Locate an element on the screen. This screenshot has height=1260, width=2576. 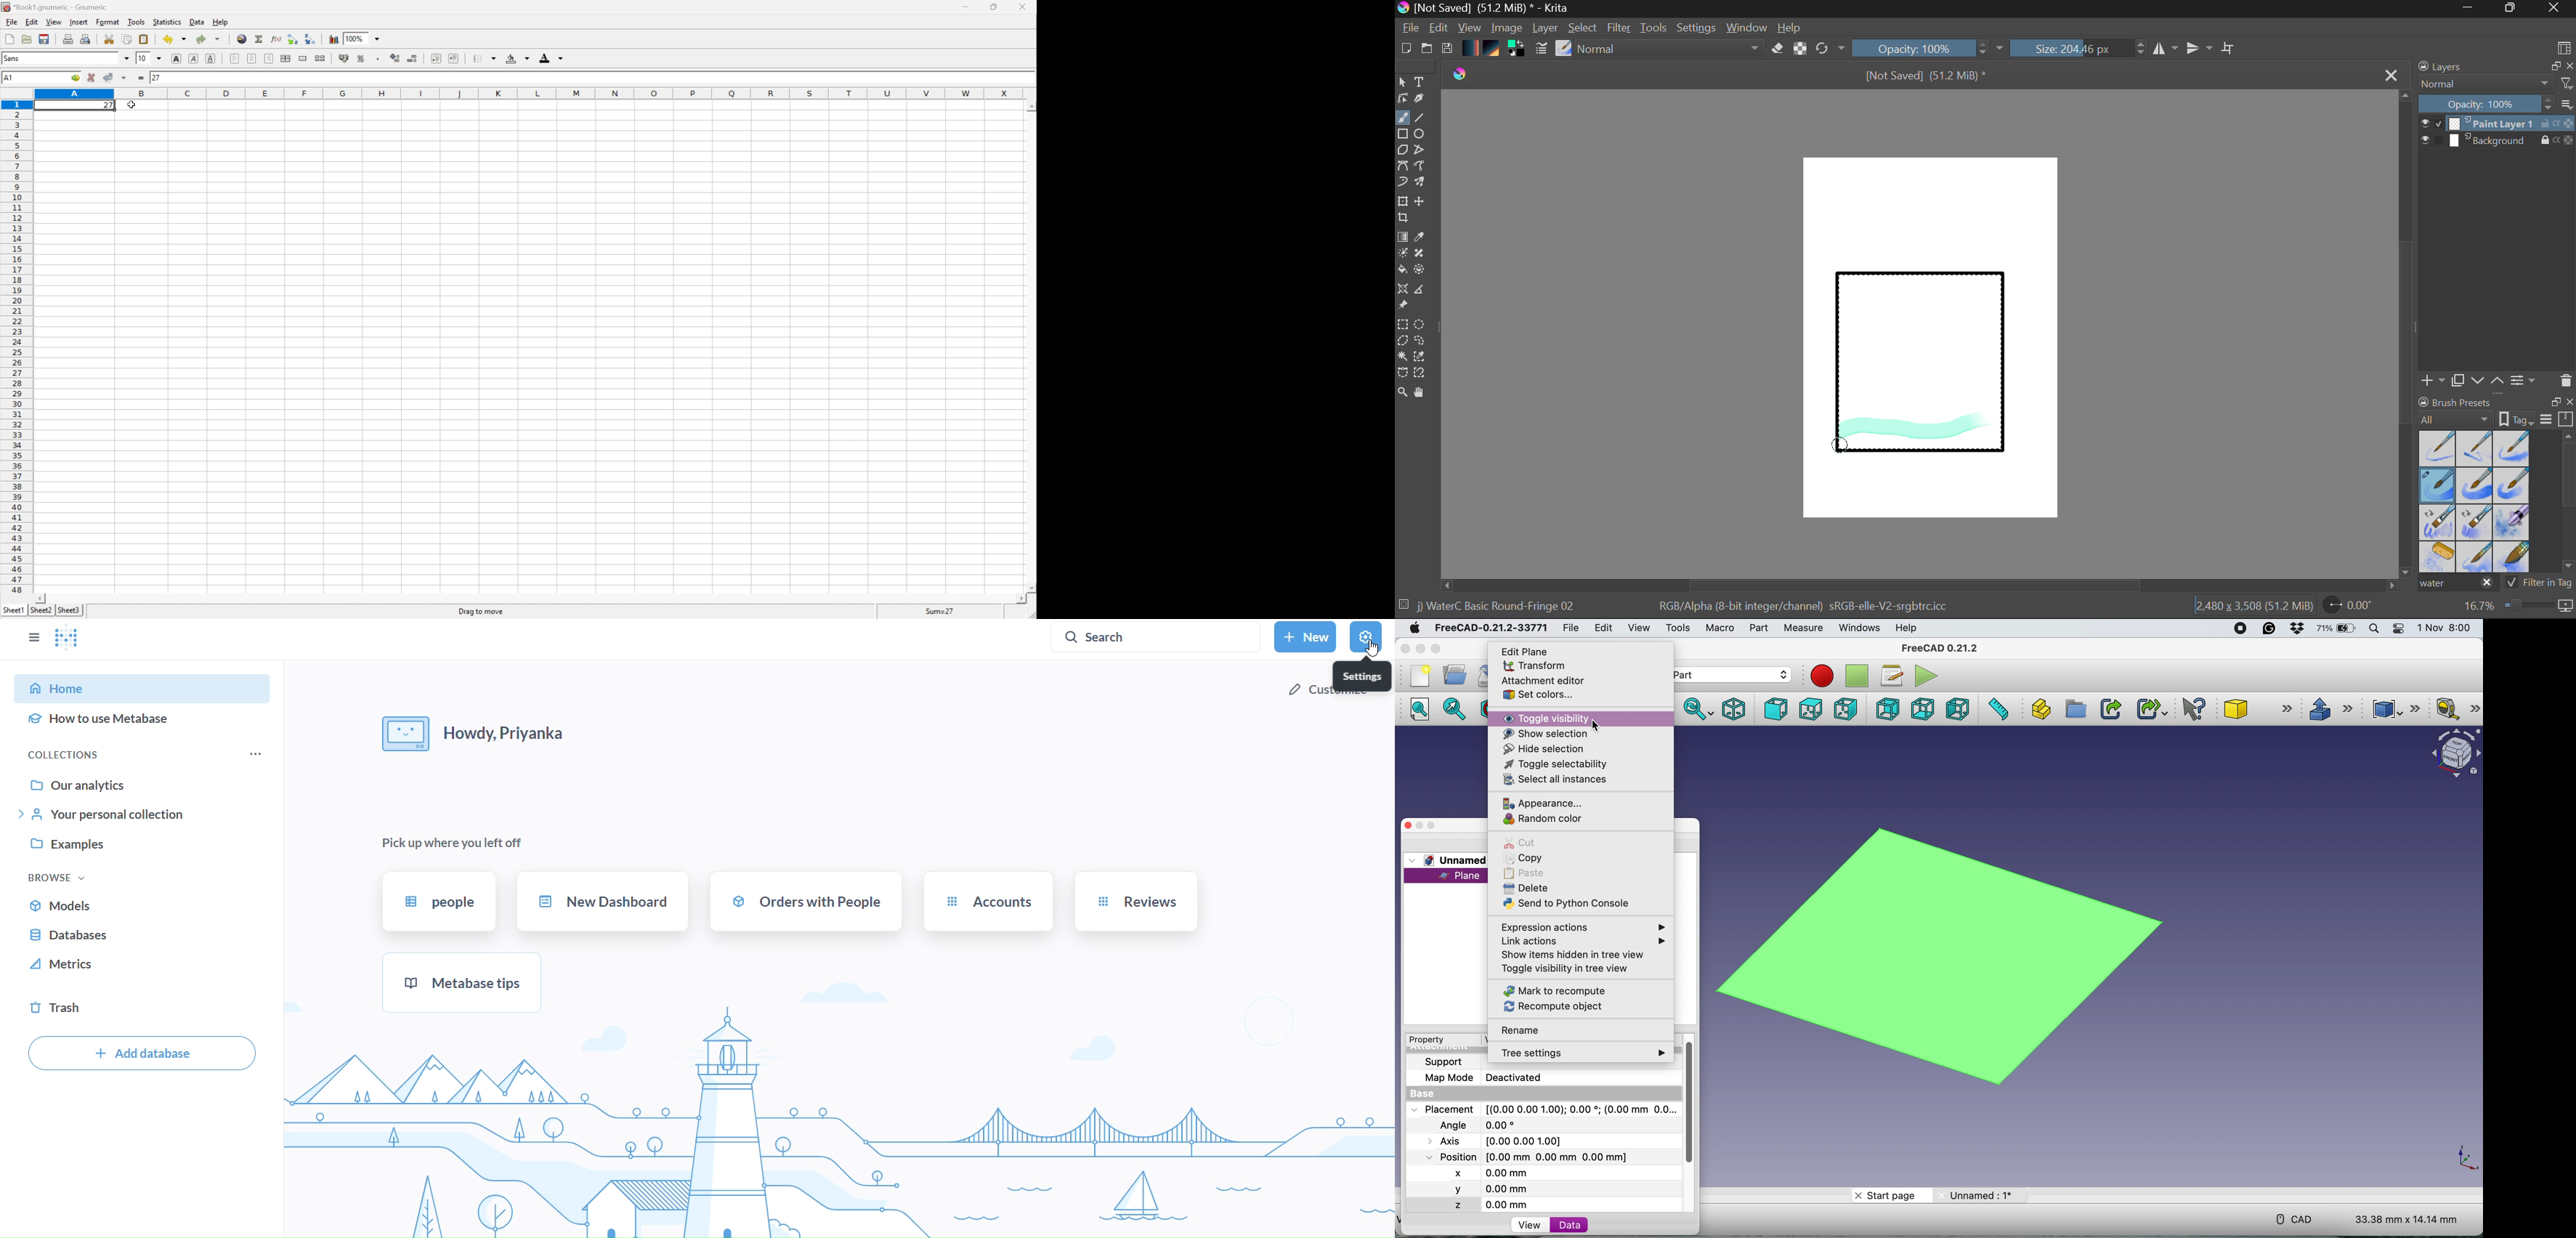
View is located at coordinates (1470, 28).